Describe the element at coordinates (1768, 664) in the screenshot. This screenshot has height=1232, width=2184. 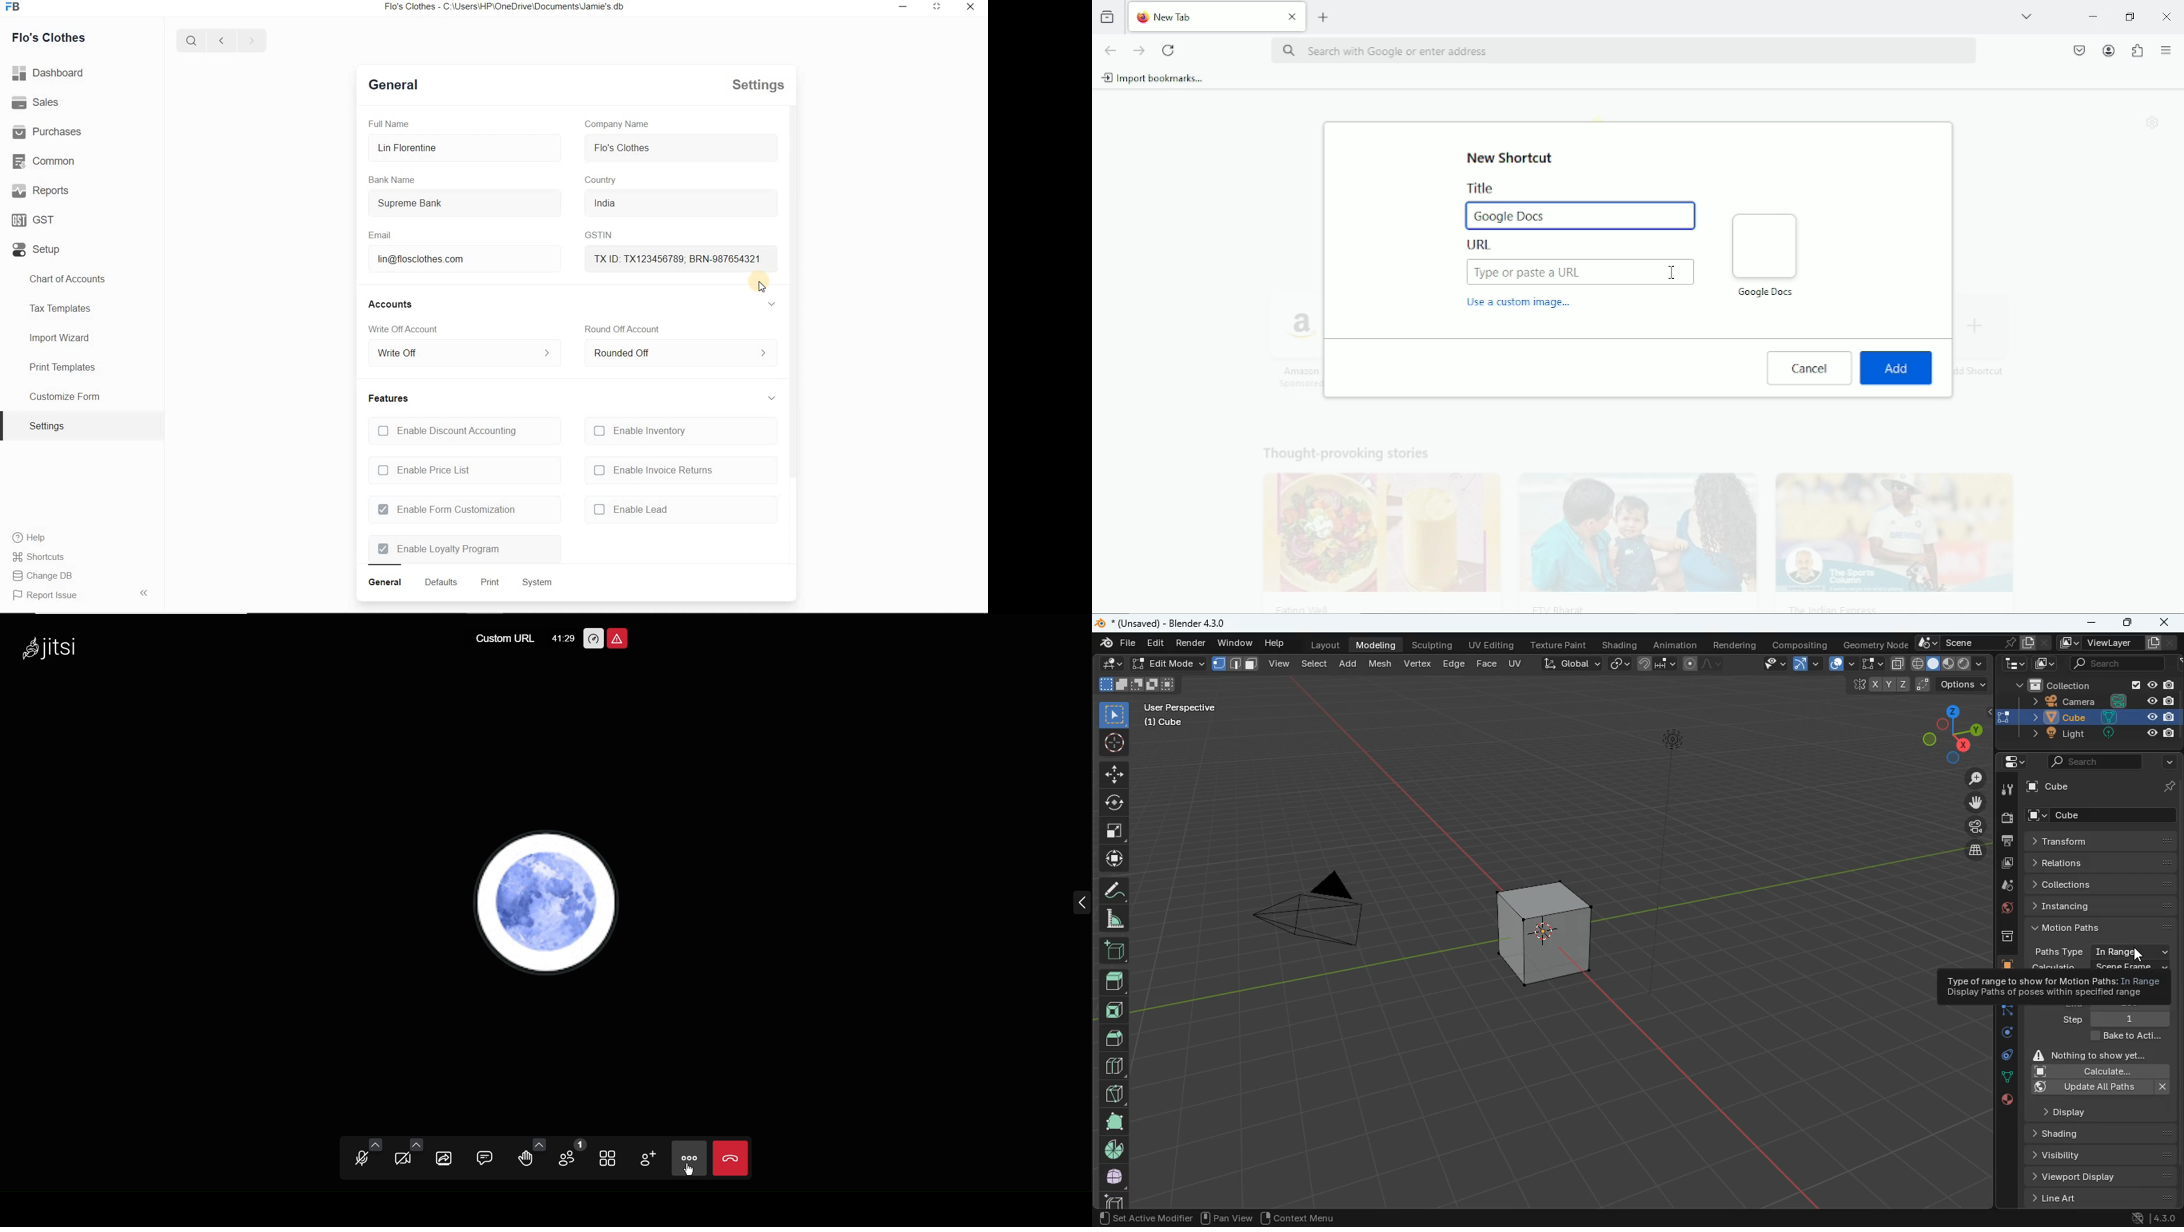
I see `view` at that location.